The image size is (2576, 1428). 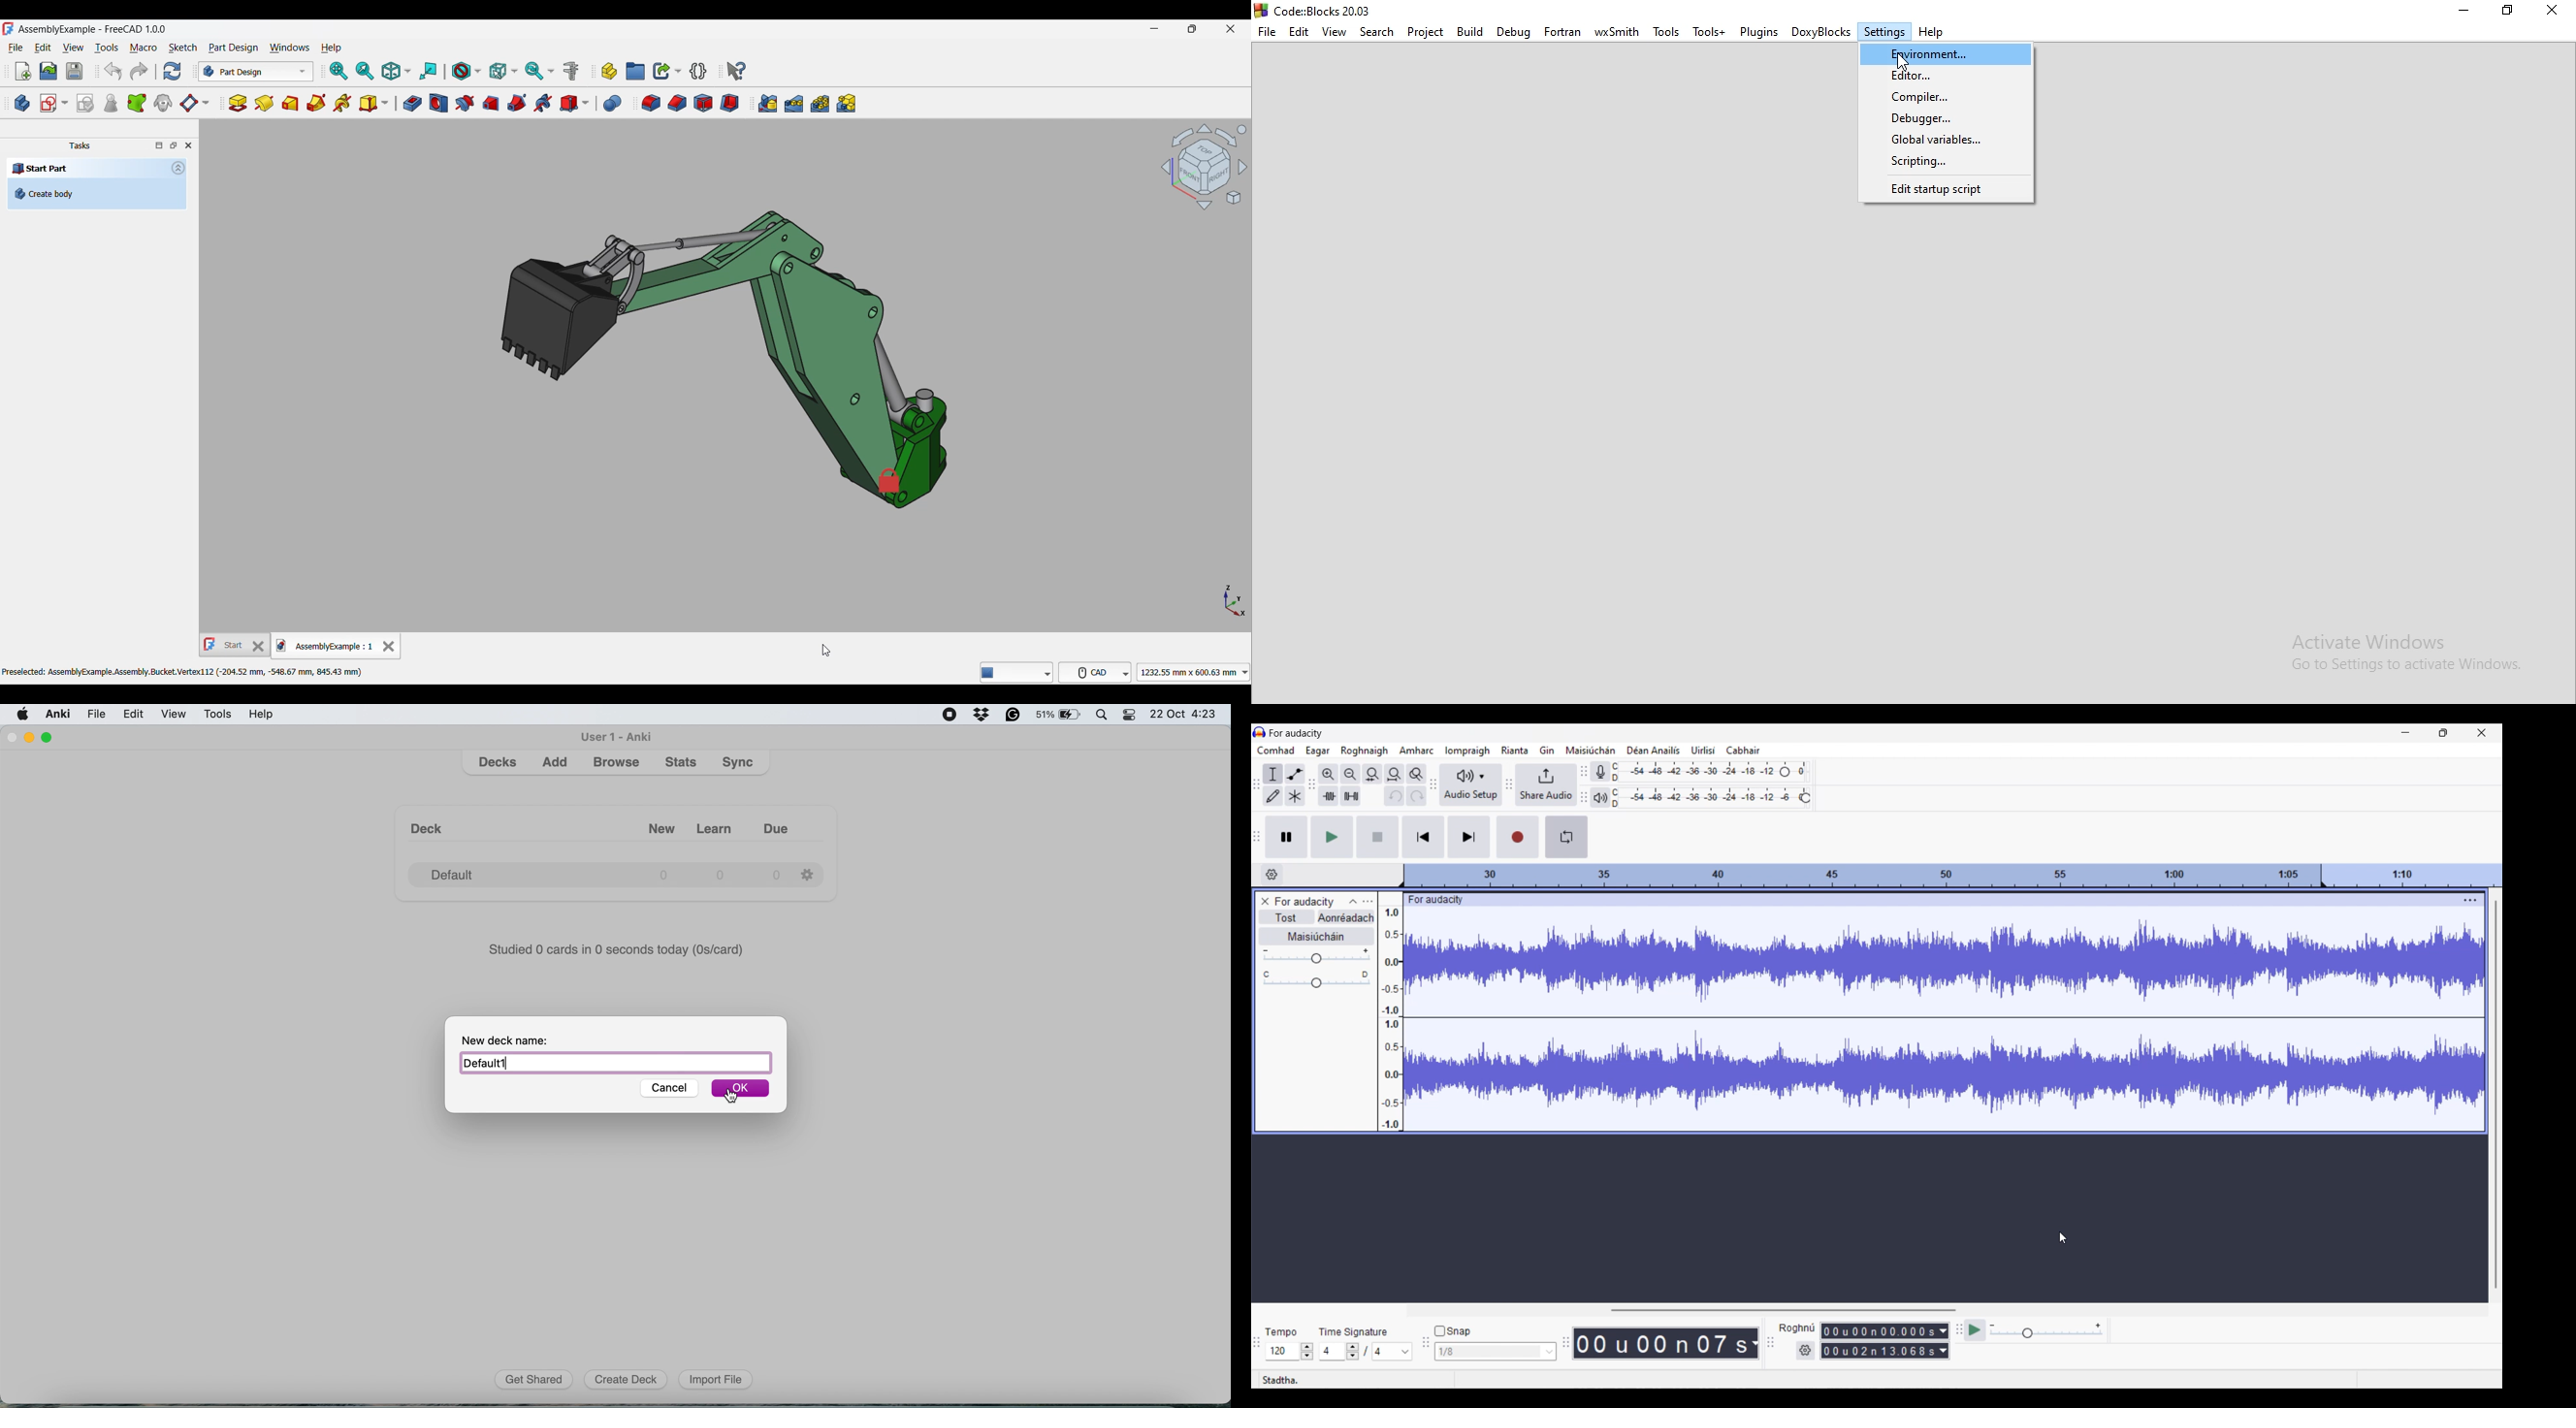 I want to click on Learn, so click(x=717, y=825).